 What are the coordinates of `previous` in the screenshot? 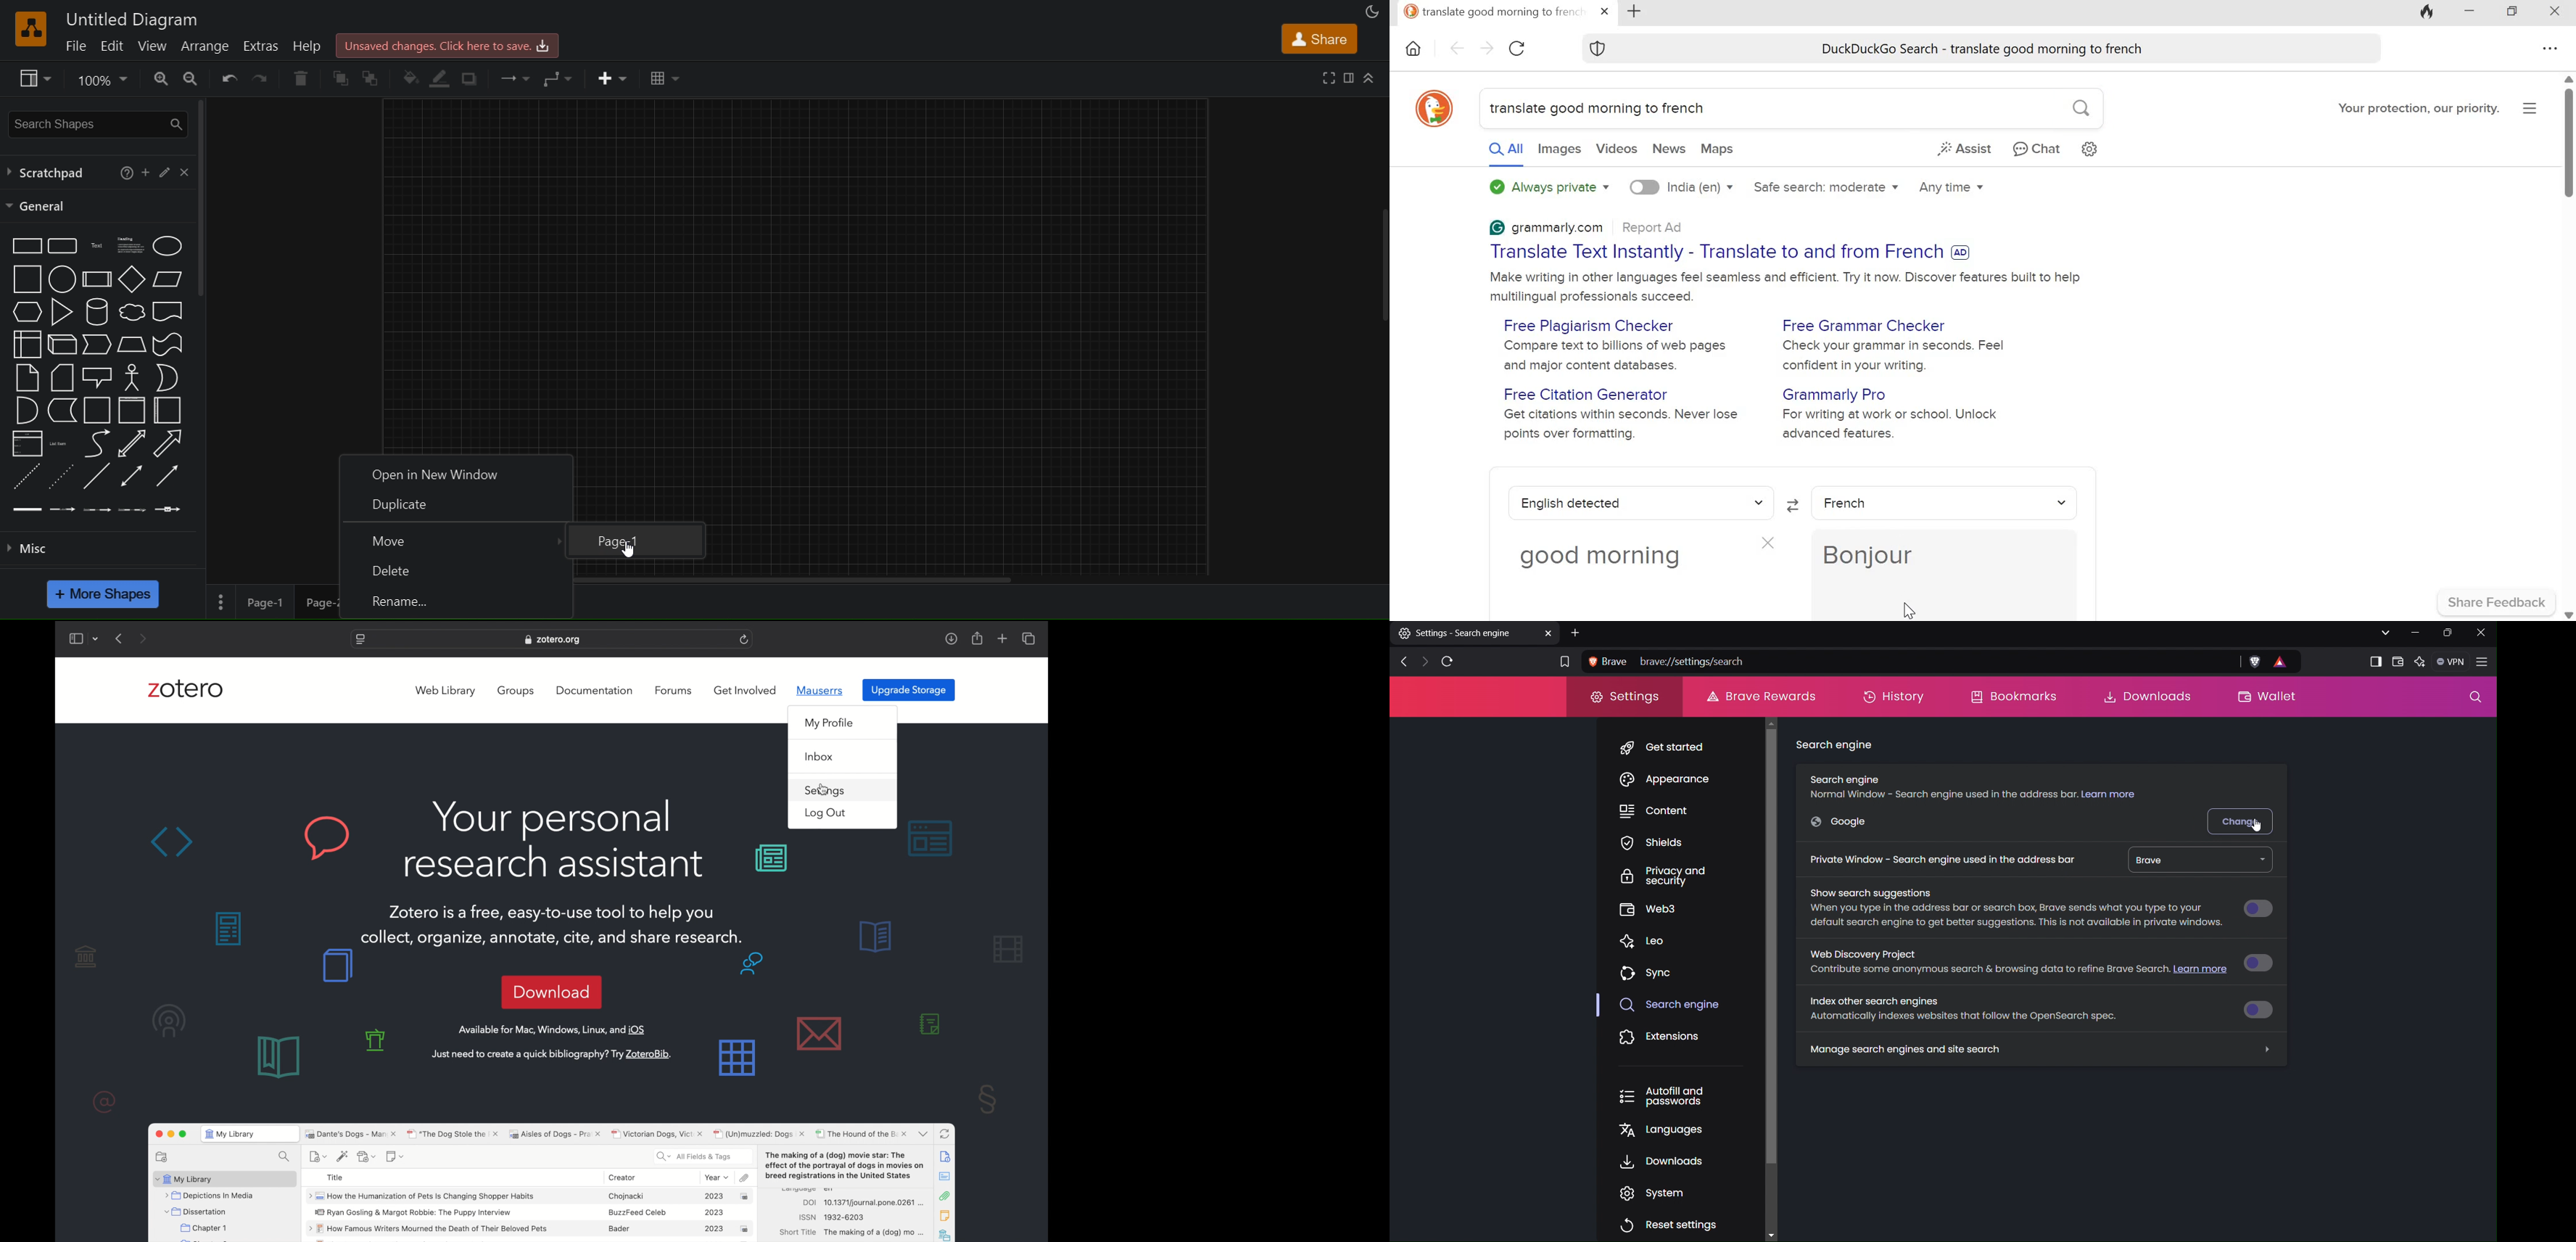 It's located at (120, 638).